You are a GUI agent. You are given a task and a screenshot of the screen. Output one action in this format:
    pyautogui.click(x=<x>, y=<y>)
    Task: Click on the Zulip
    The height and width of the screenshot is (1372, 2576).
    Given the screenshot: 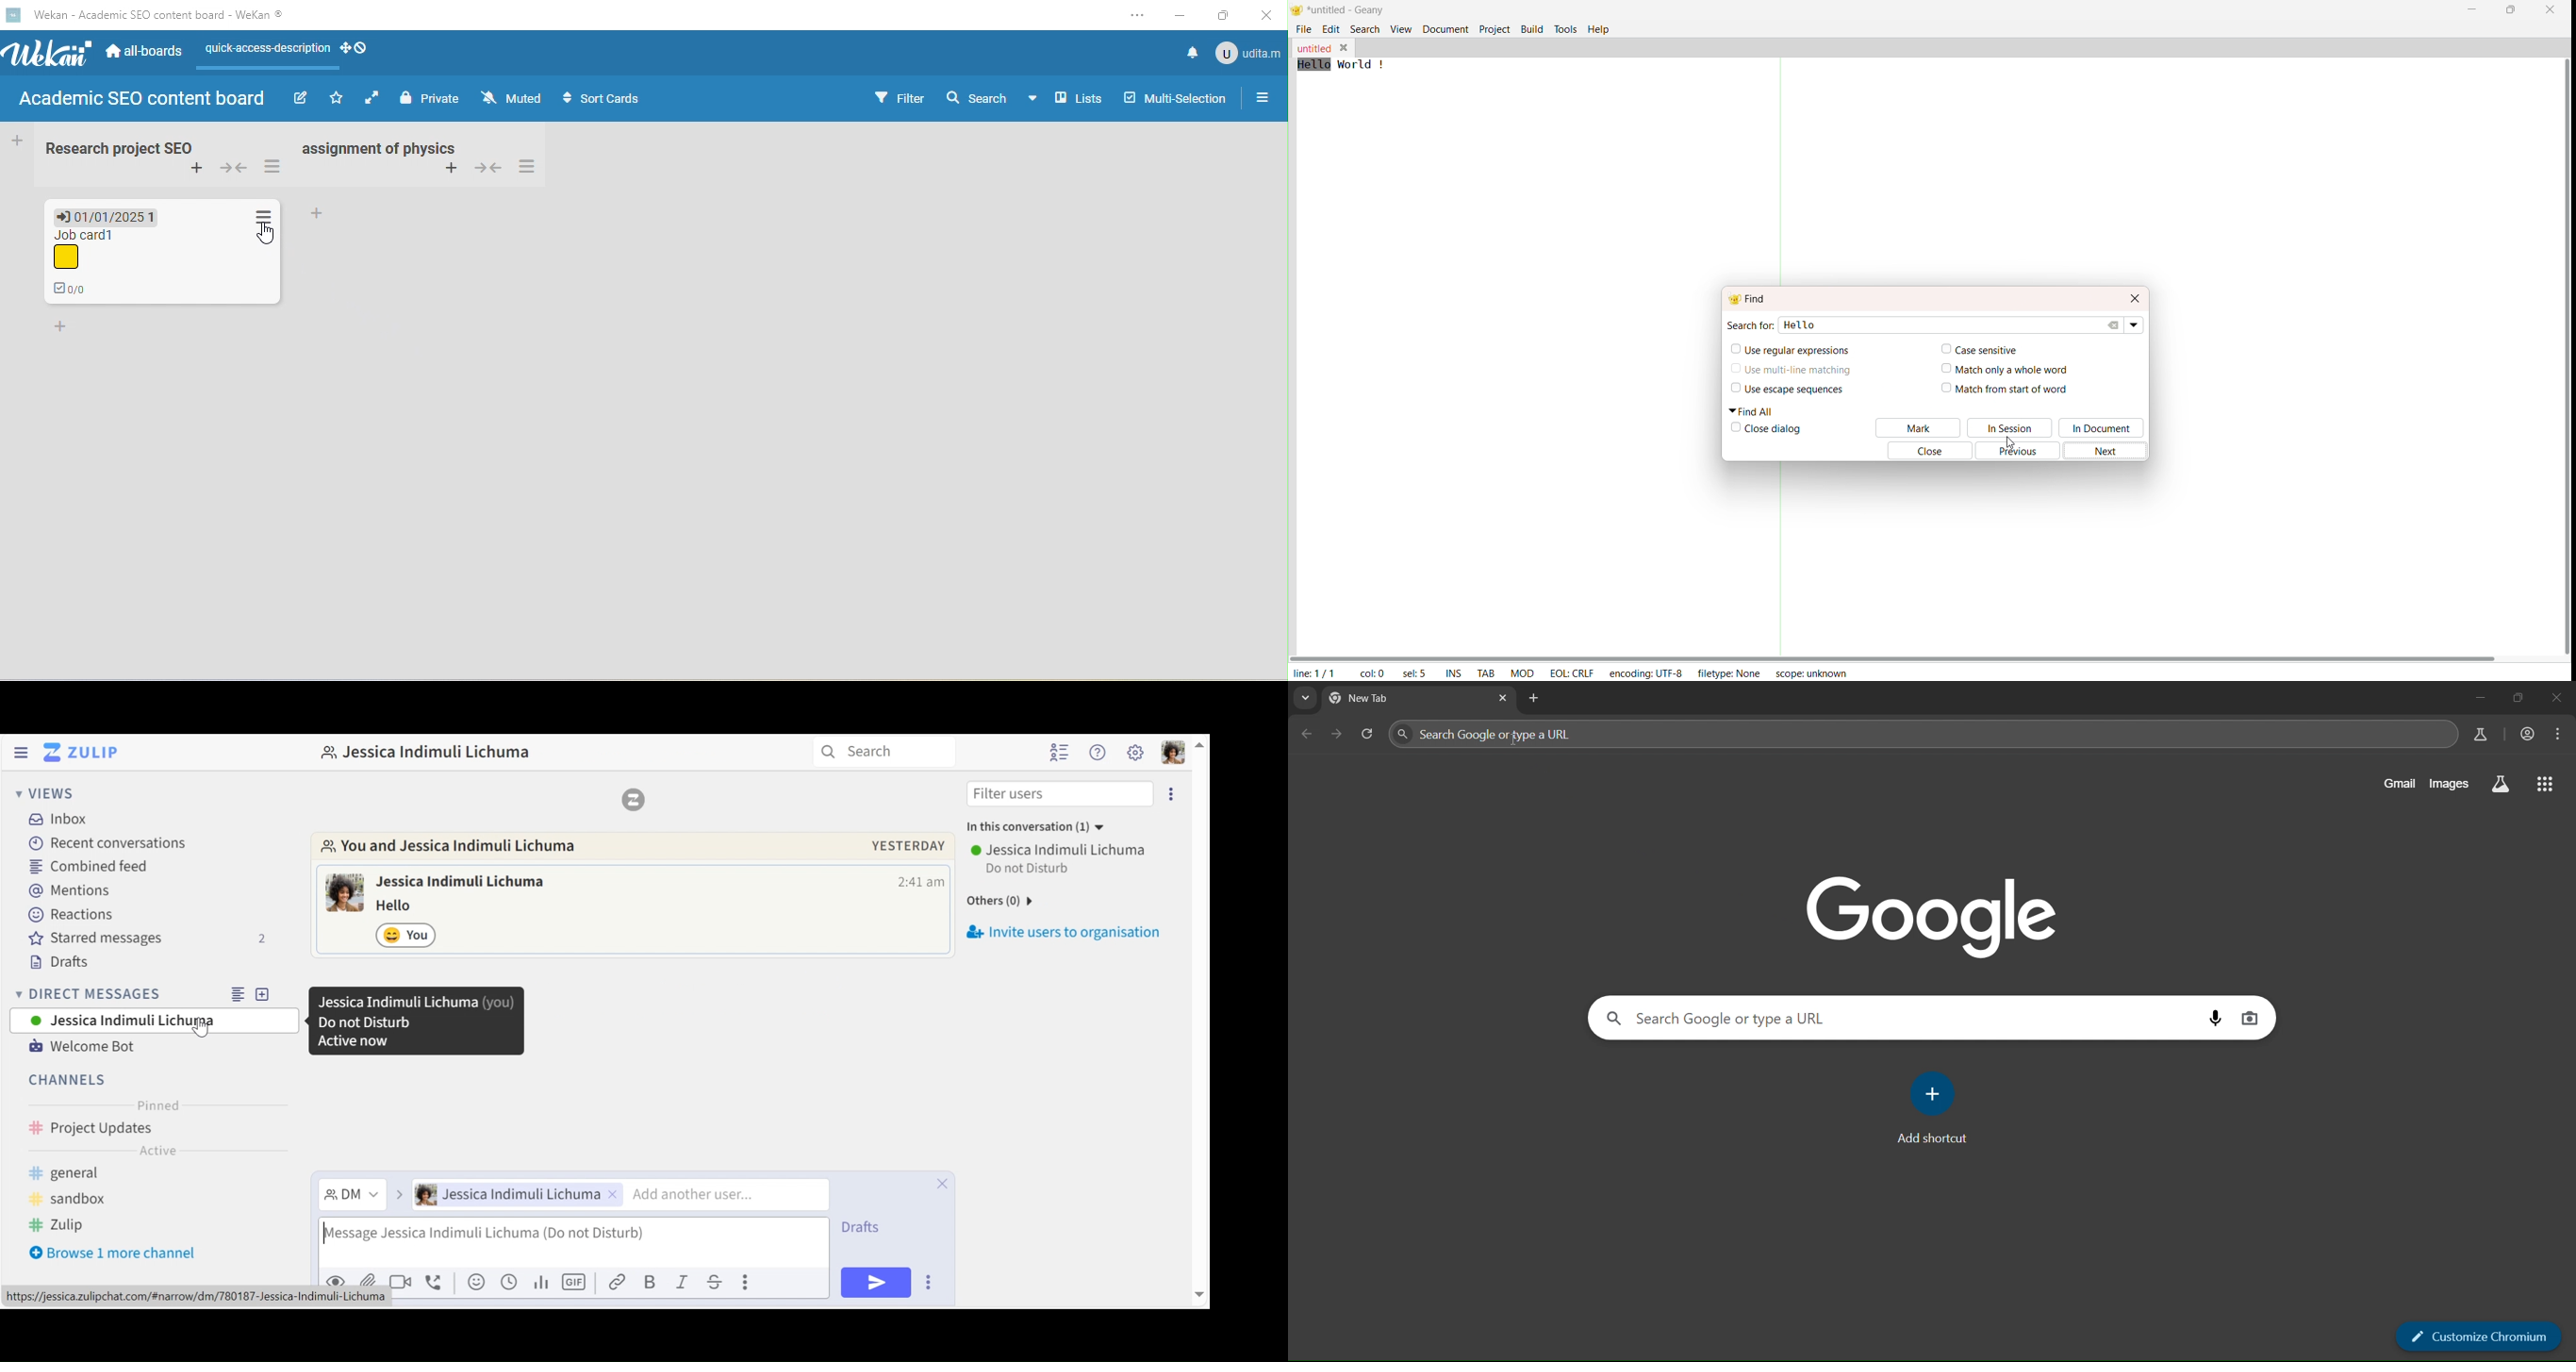 What is the action you would take?
    pyautogui.click(x=633, y=799)
    